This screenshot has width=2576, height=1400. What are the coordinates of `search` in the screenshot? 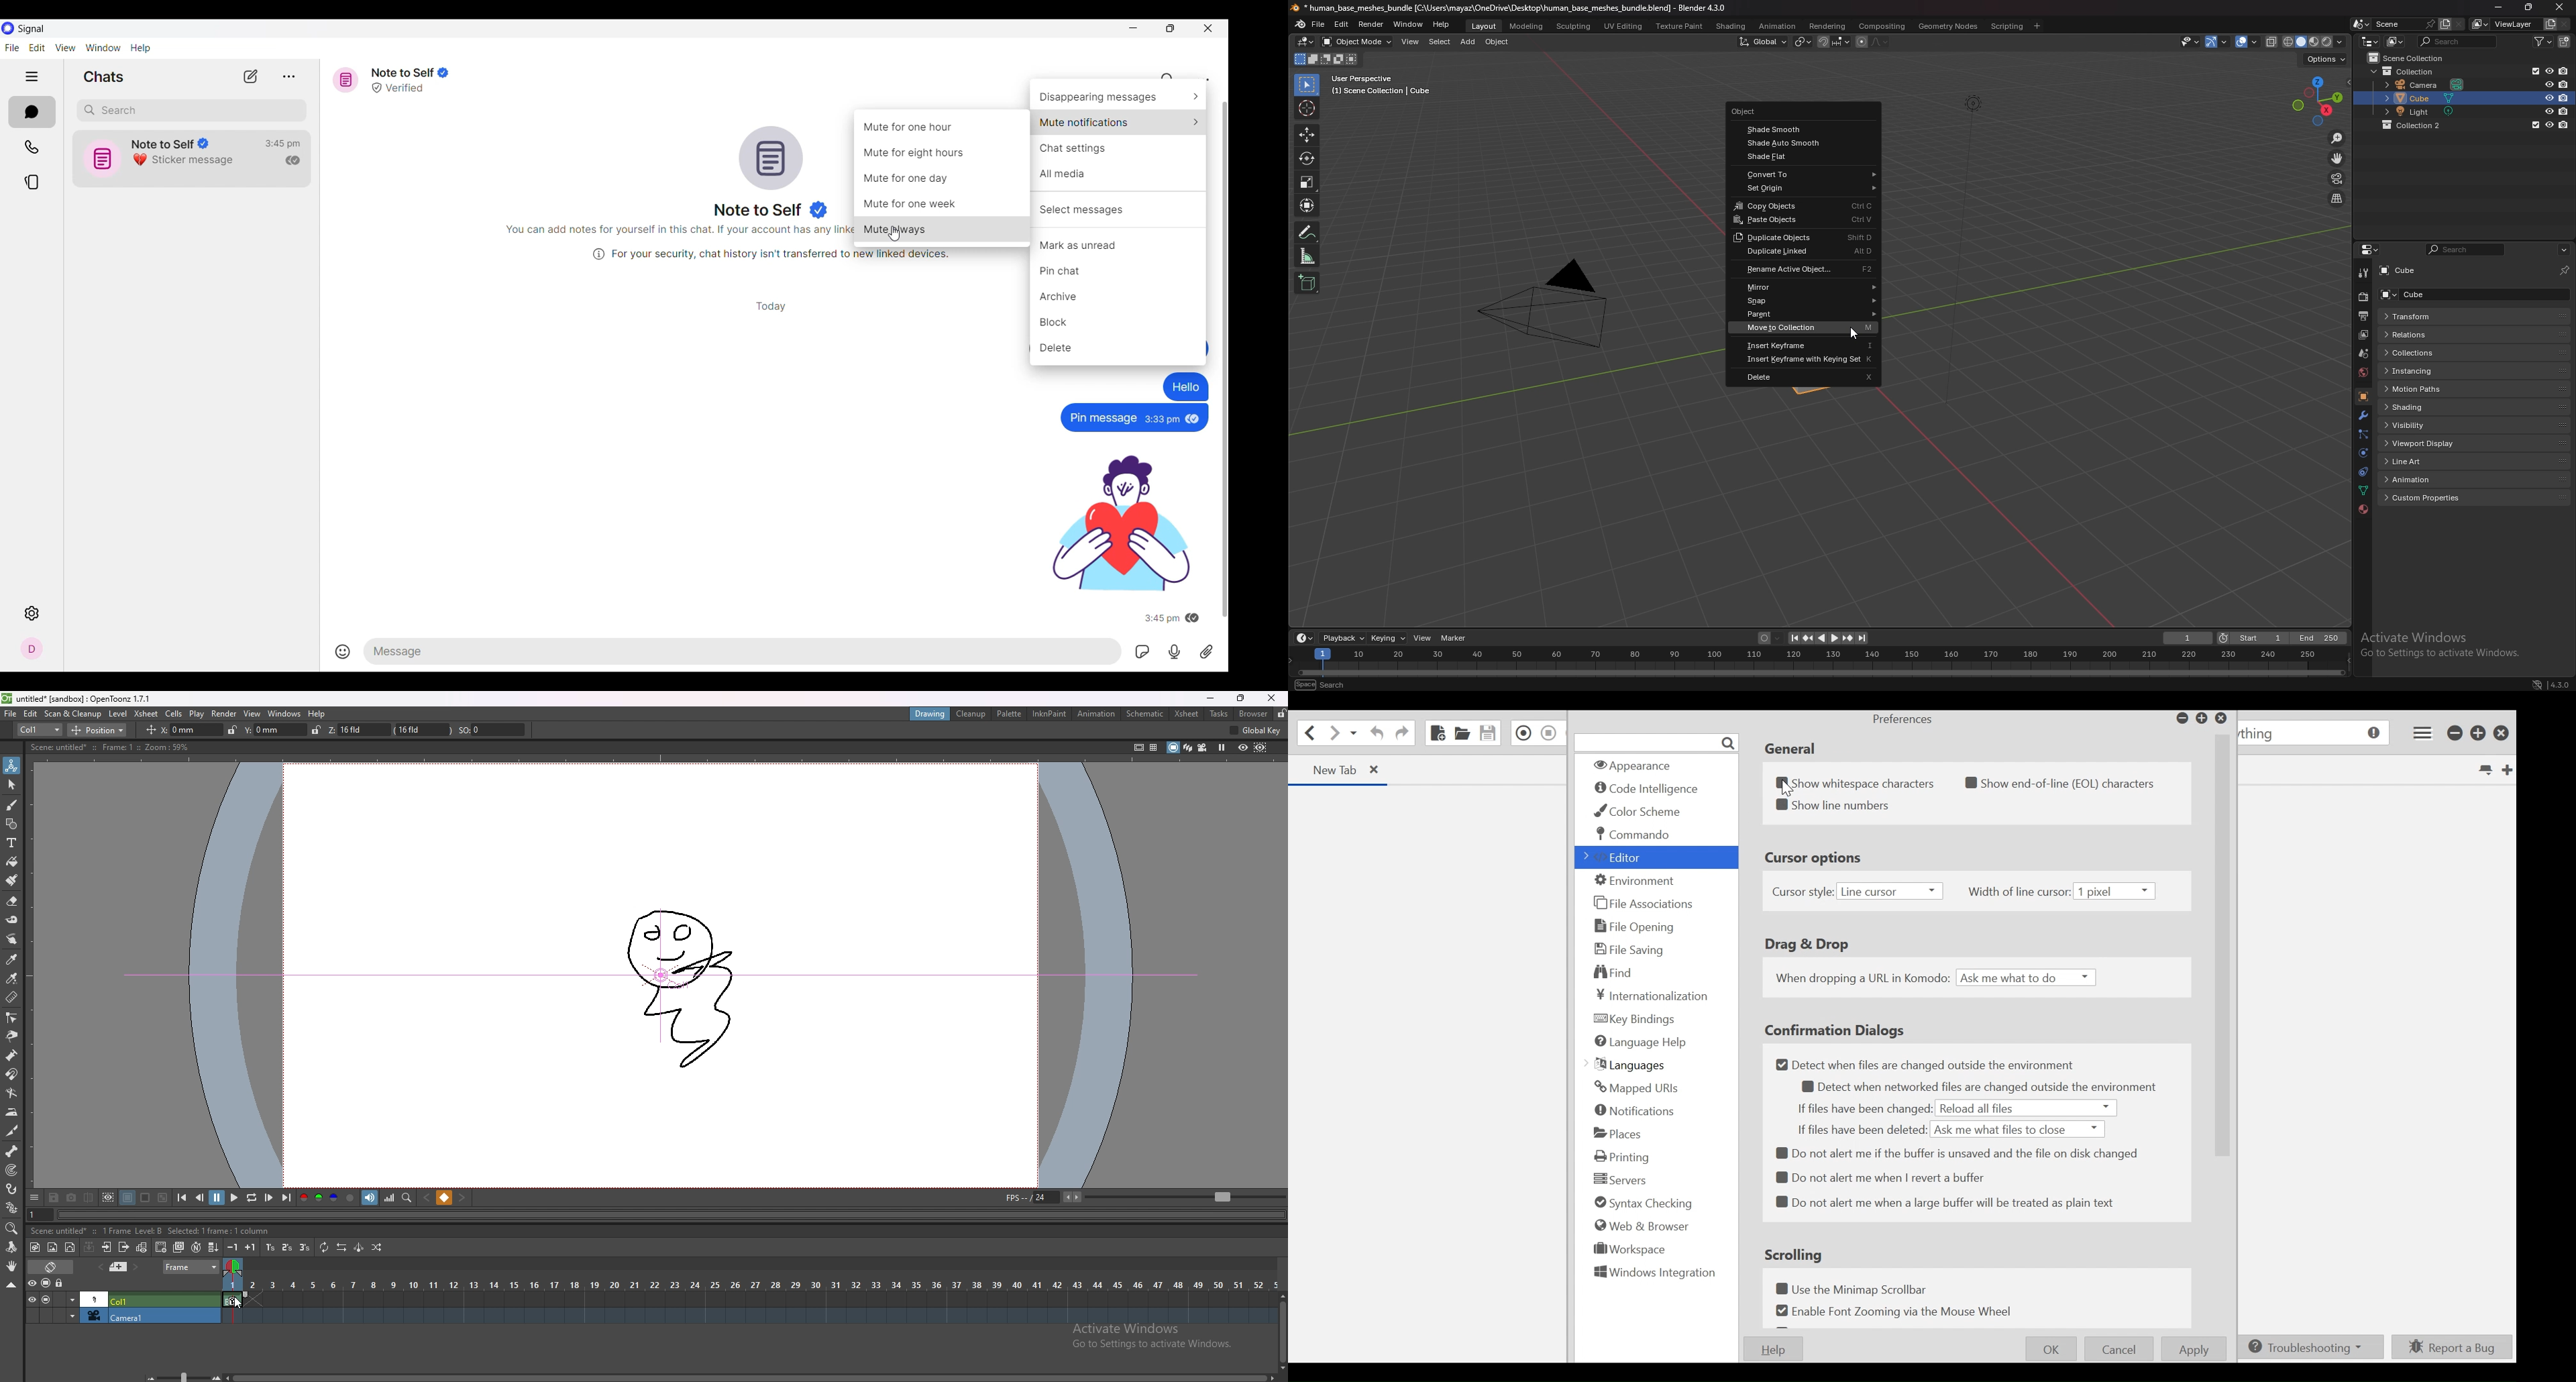 It's located at (2459, 41).